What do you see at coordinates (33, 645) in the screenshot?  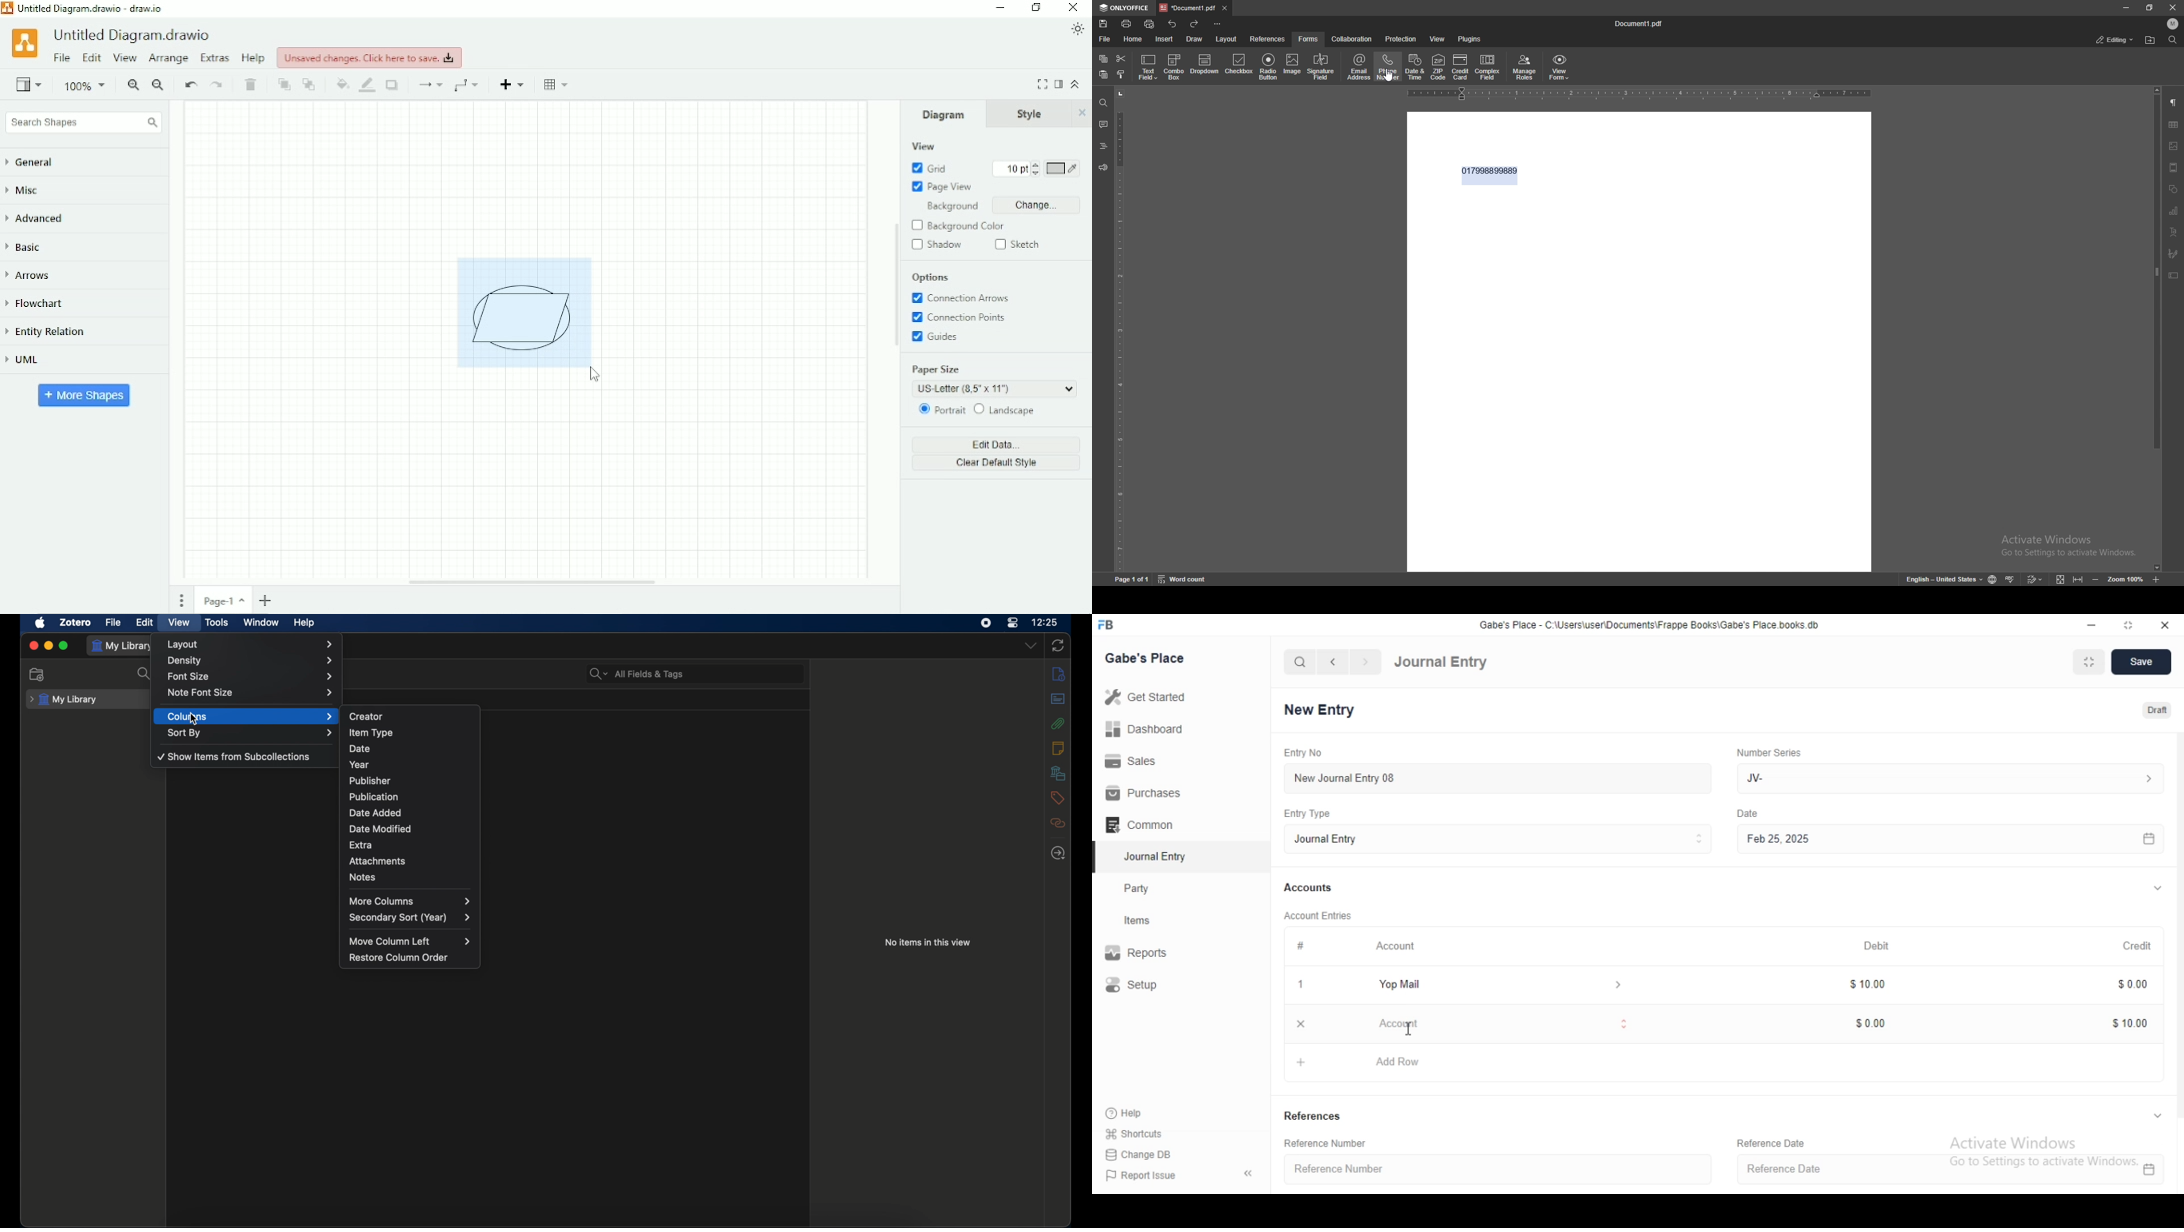 I see `close` at bounding box center [33, 645].